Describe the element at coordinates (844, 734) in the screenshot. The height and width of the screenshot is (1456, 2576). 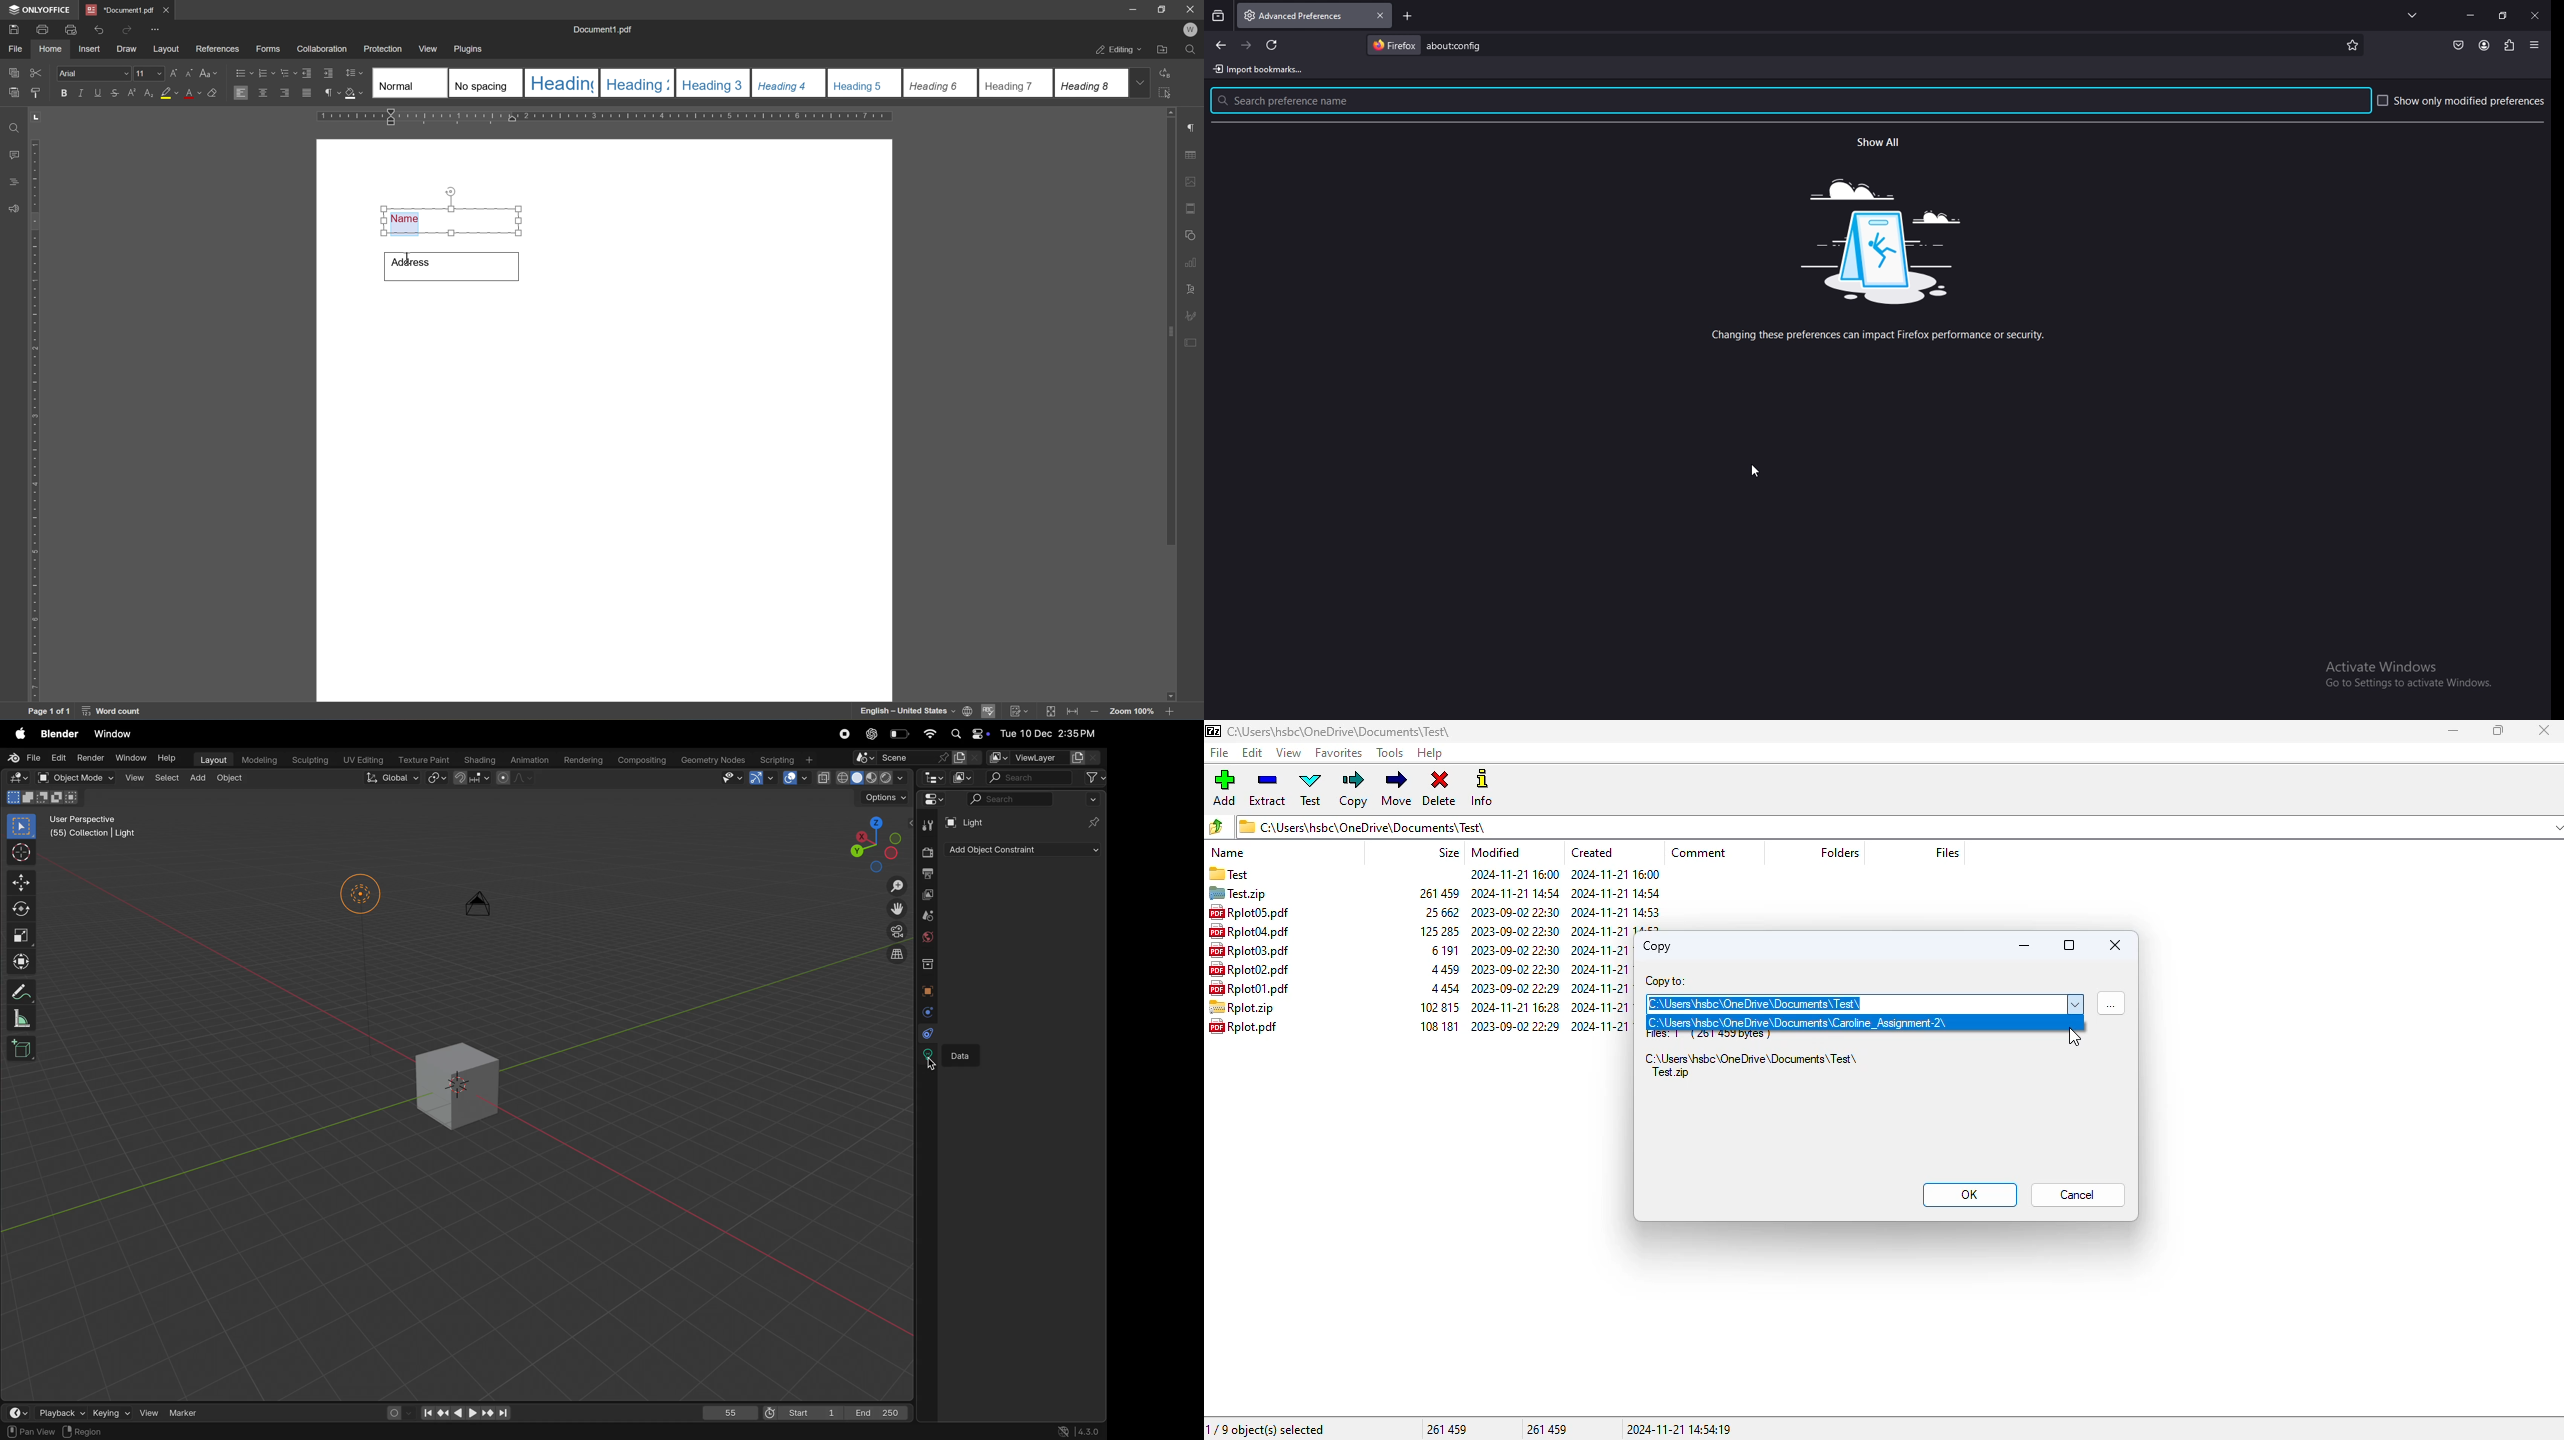
I see `record` at that location.